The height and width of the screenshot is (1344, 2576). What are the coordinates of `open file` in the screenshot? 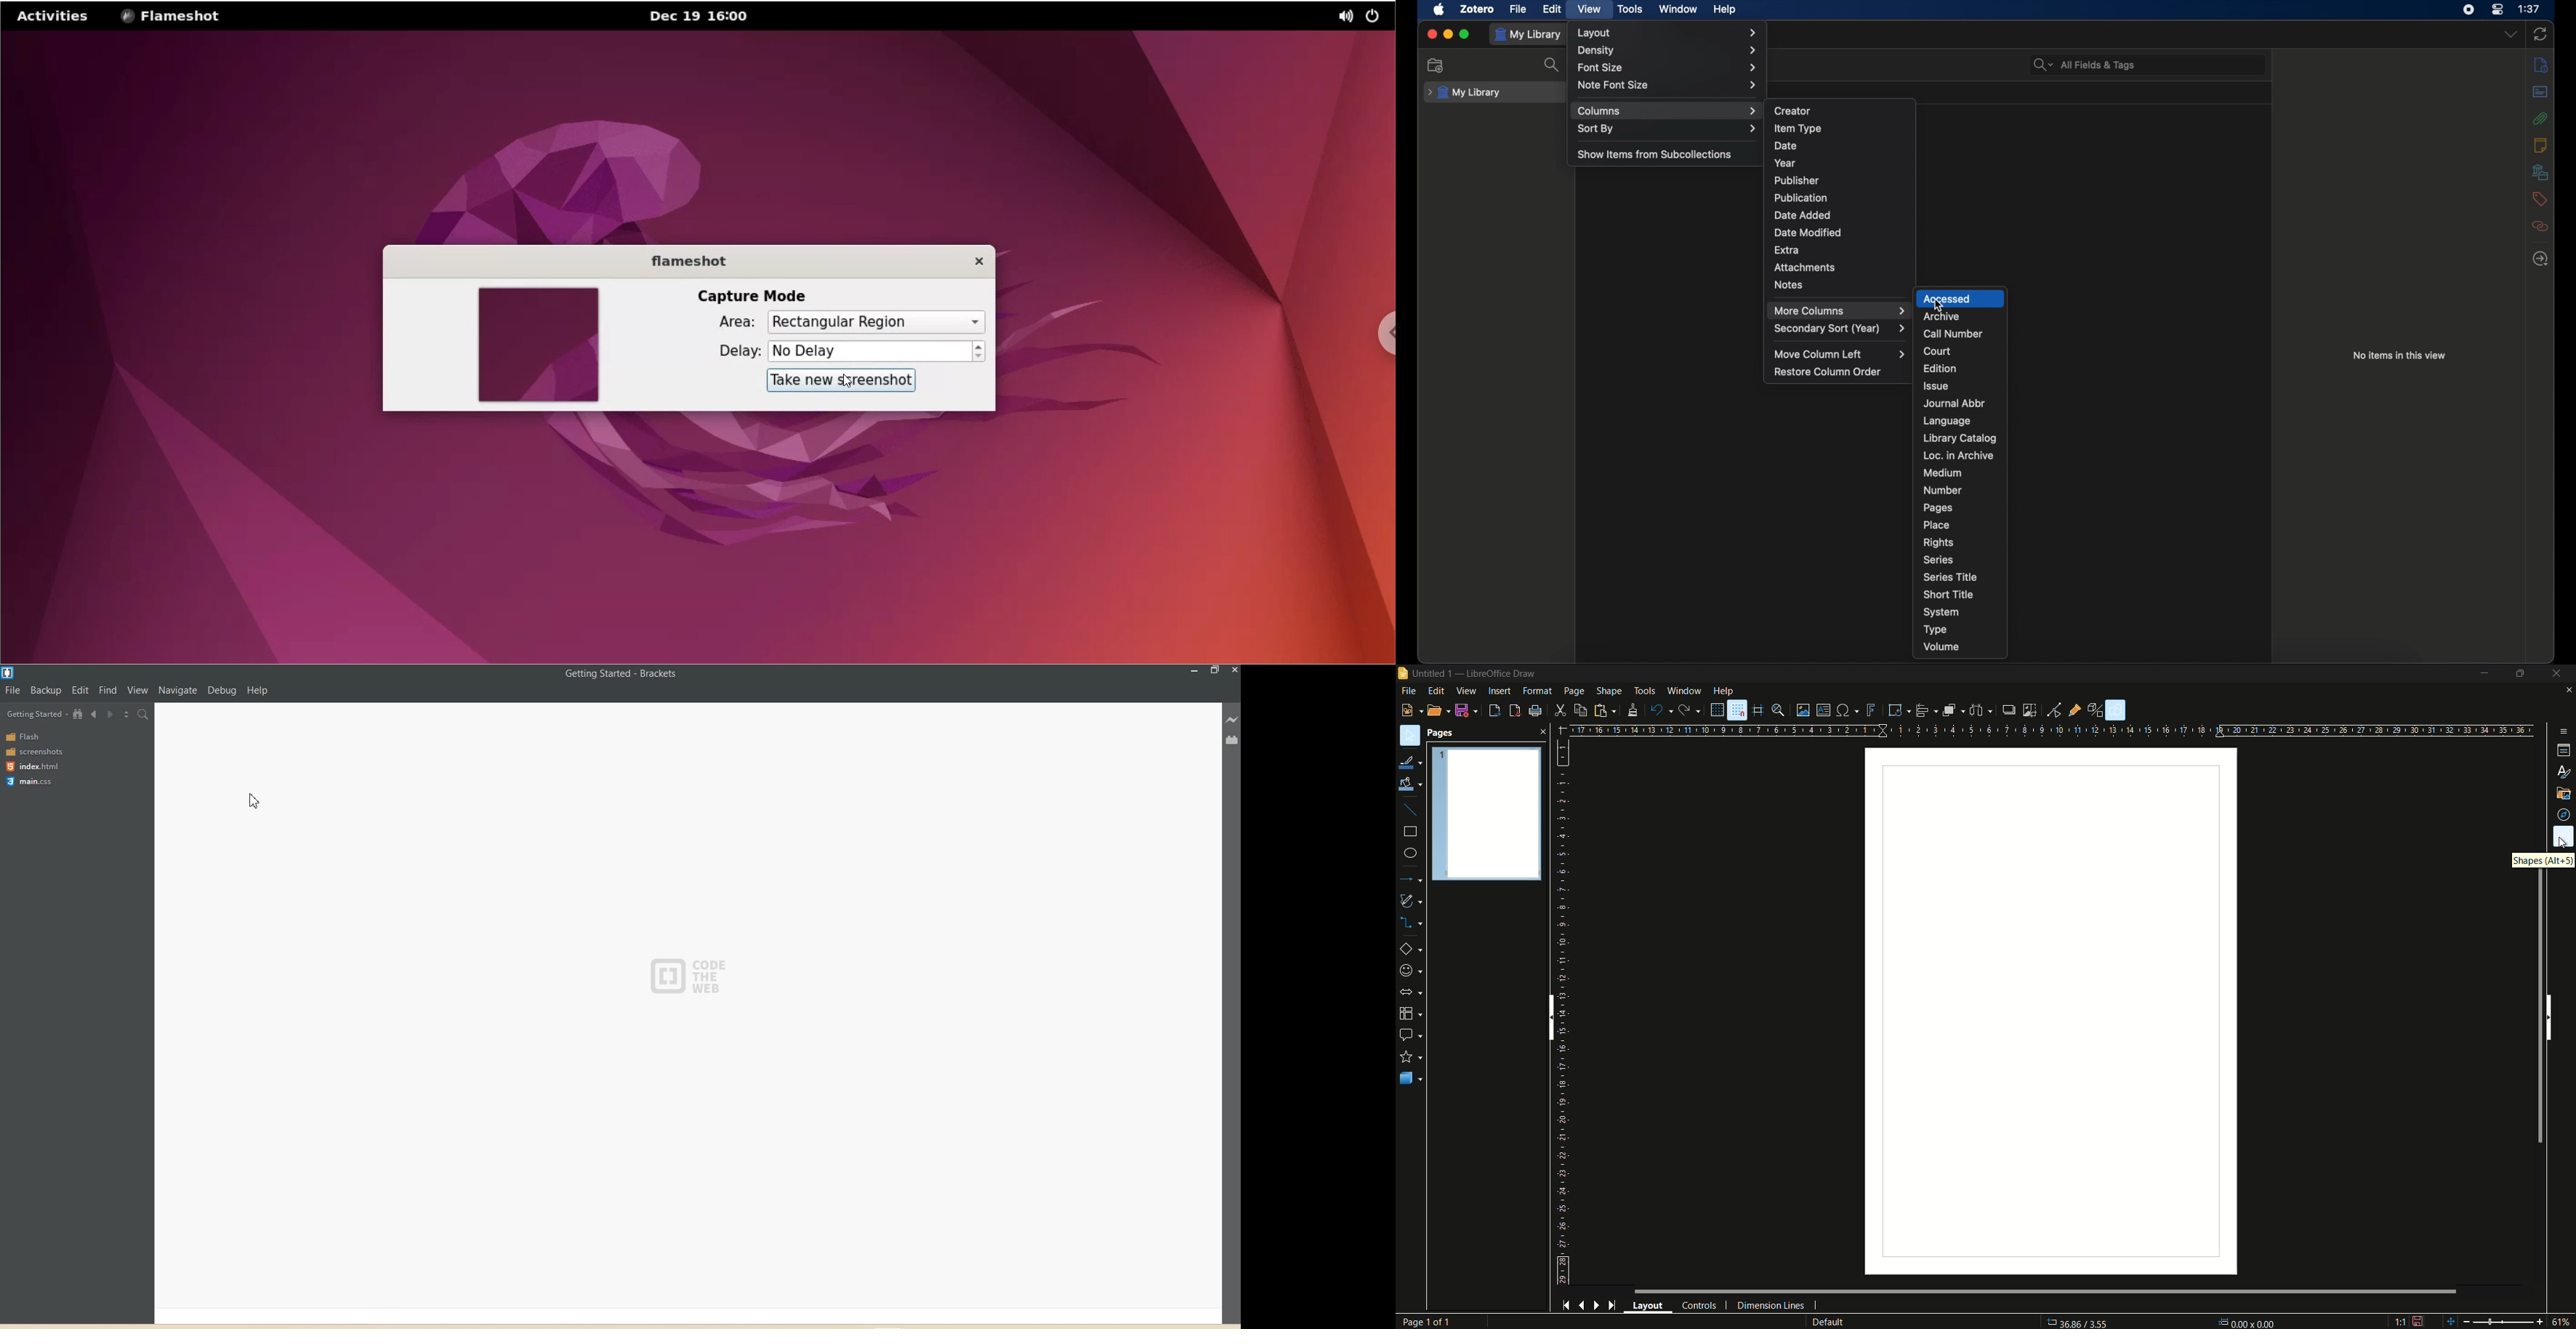 It's located at (1437, 710).